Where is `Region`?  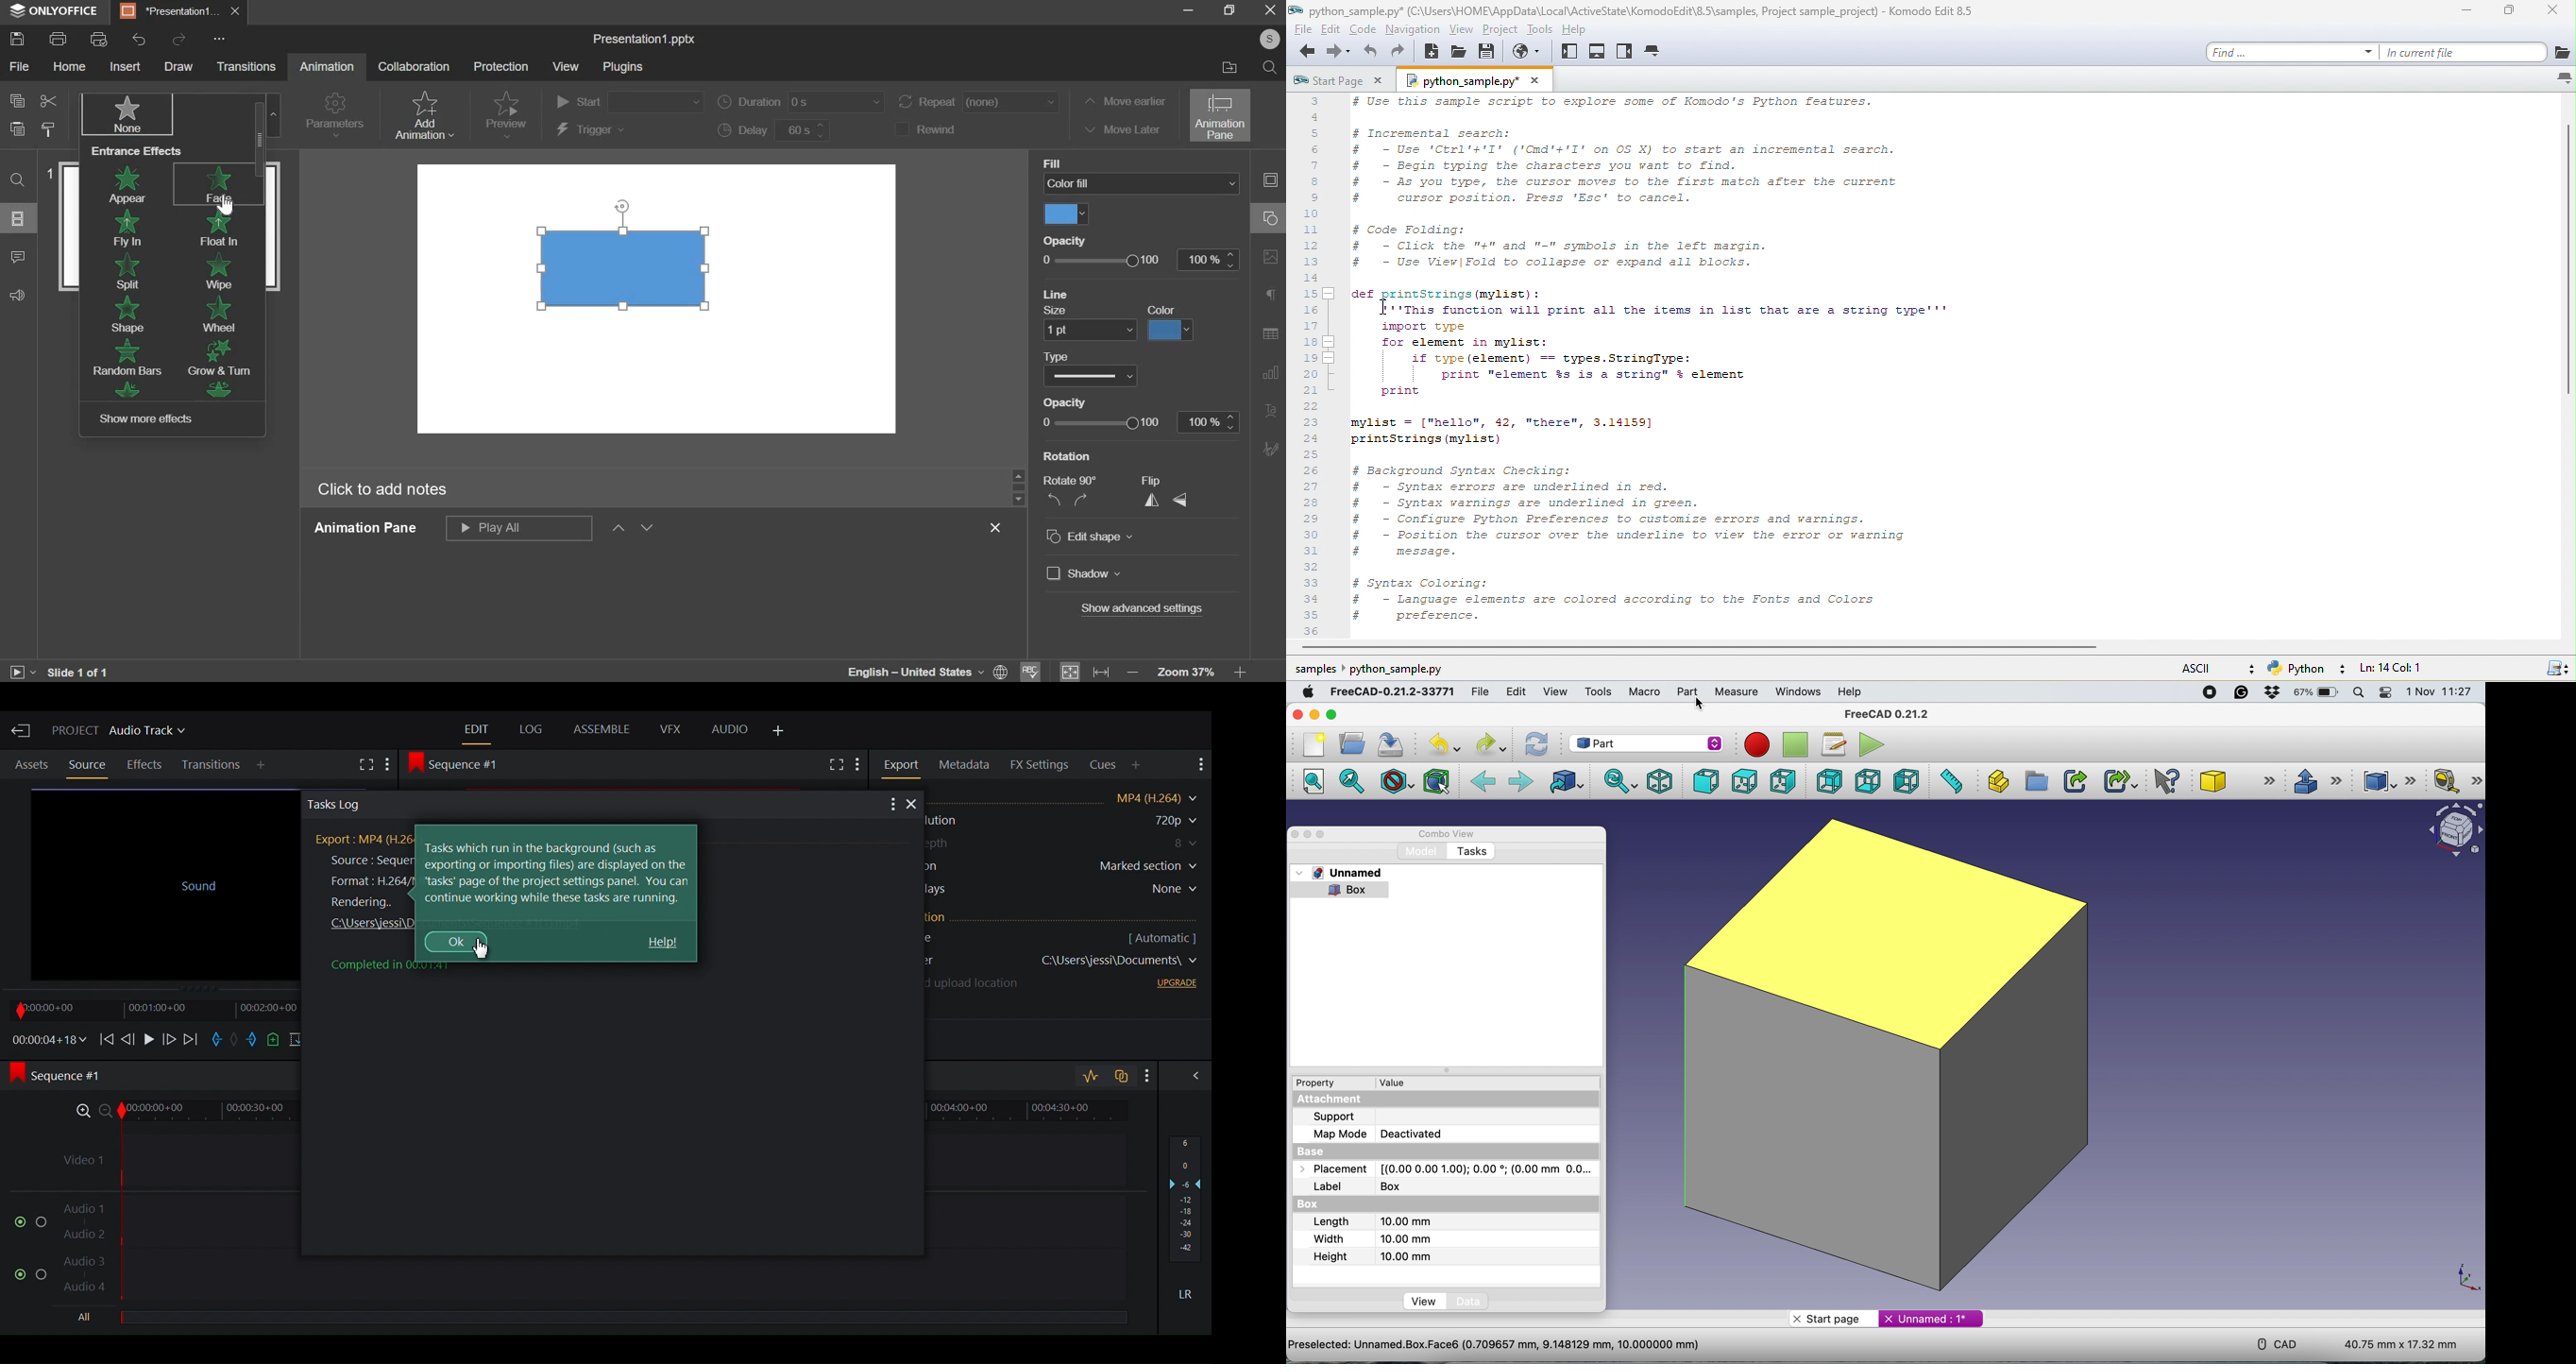 Region is located at coordinates (1065, 868).